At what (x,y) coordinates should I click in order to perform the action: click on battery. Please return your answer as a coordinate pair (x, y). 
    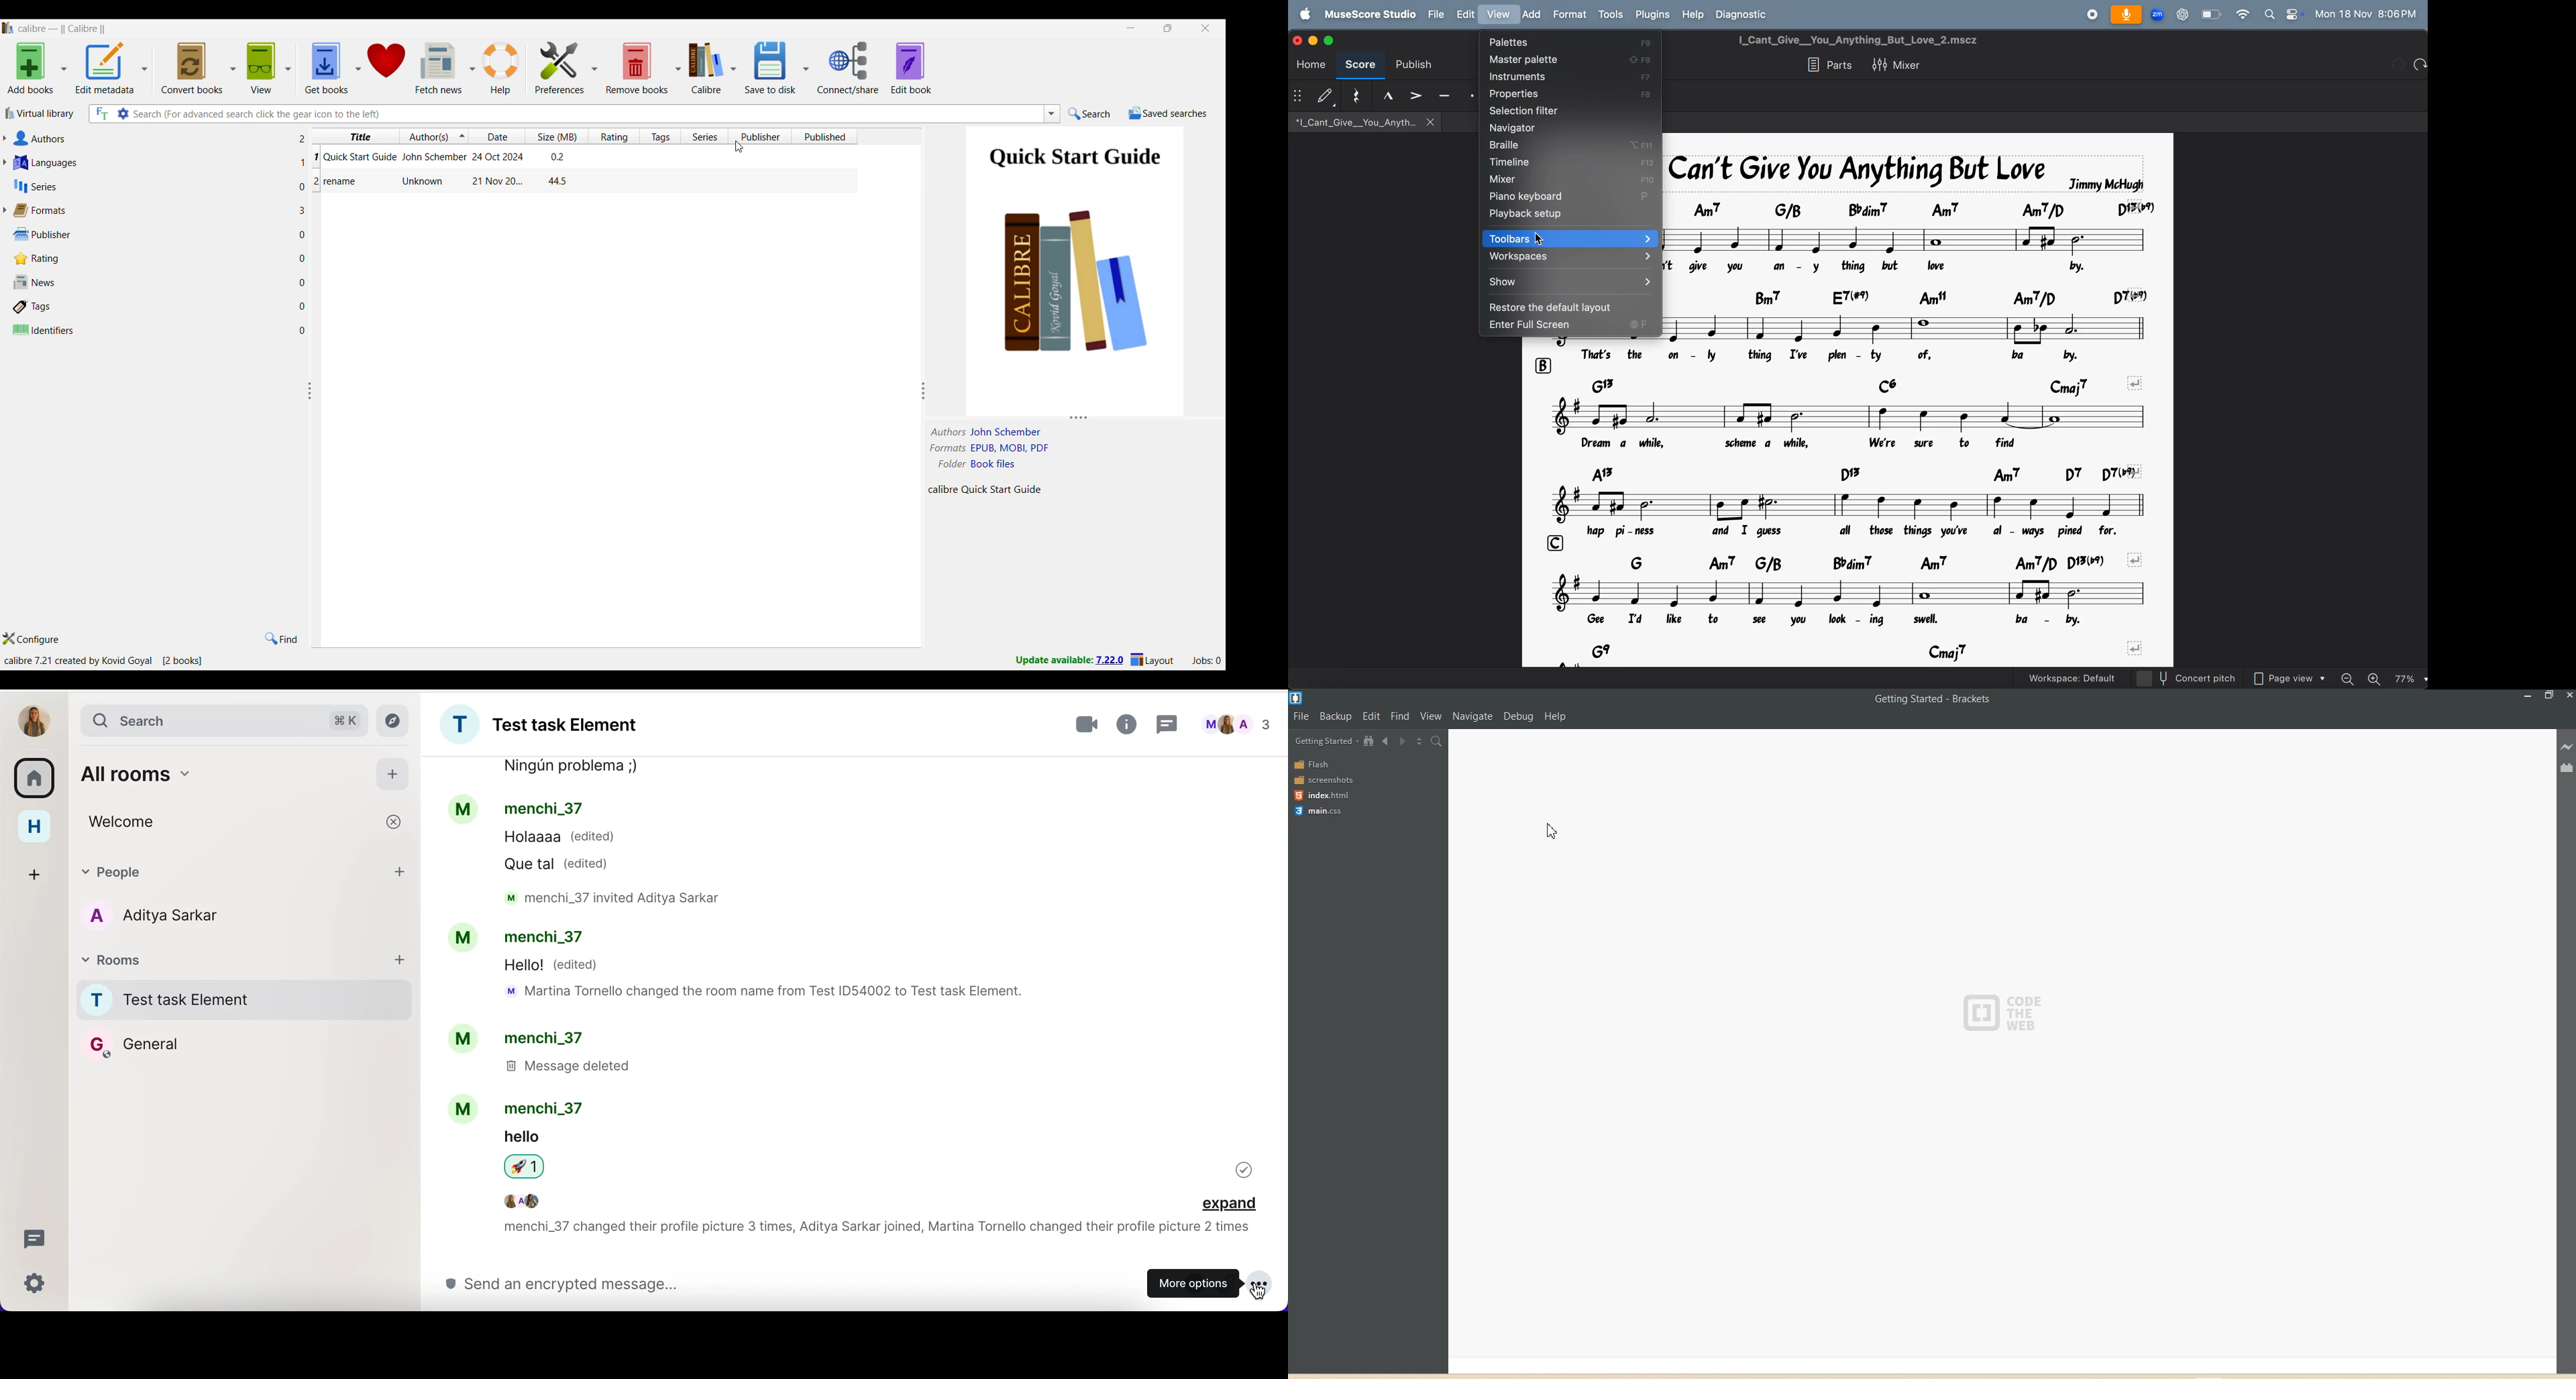
    Looking at the image, I should click on (2210, 14).